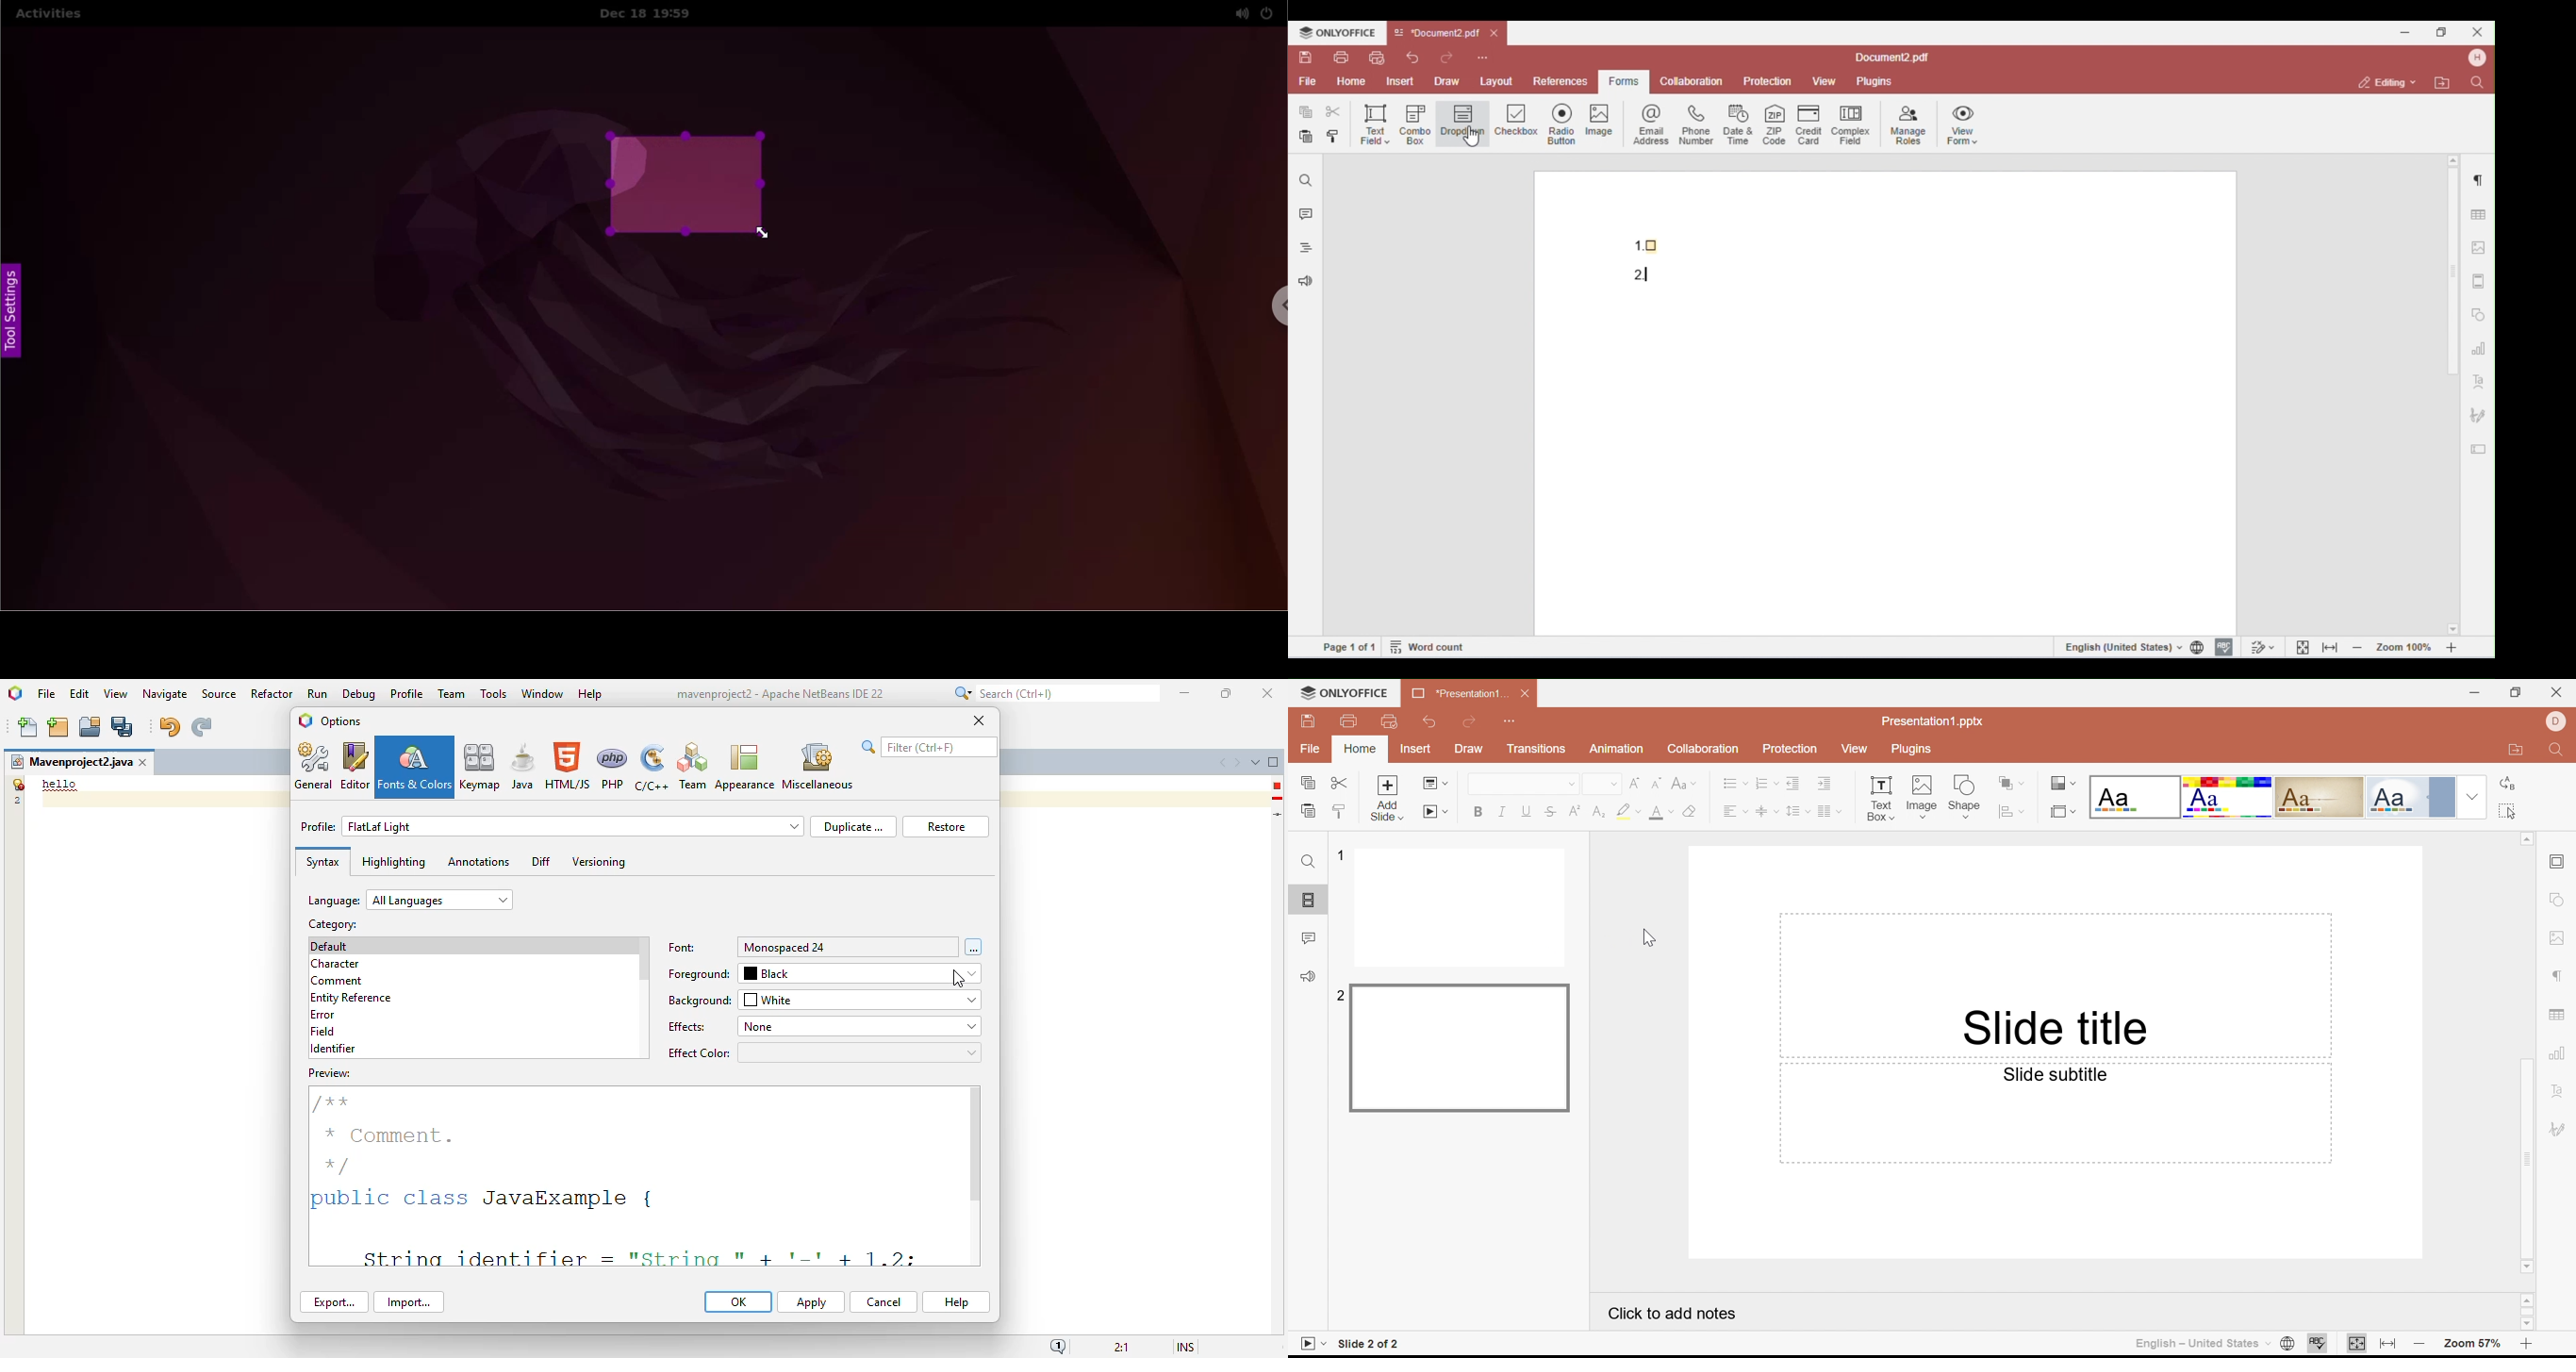 This screenshot has height=1372, width=2576. I want to click on Zoom out, so click(2420, 1345).